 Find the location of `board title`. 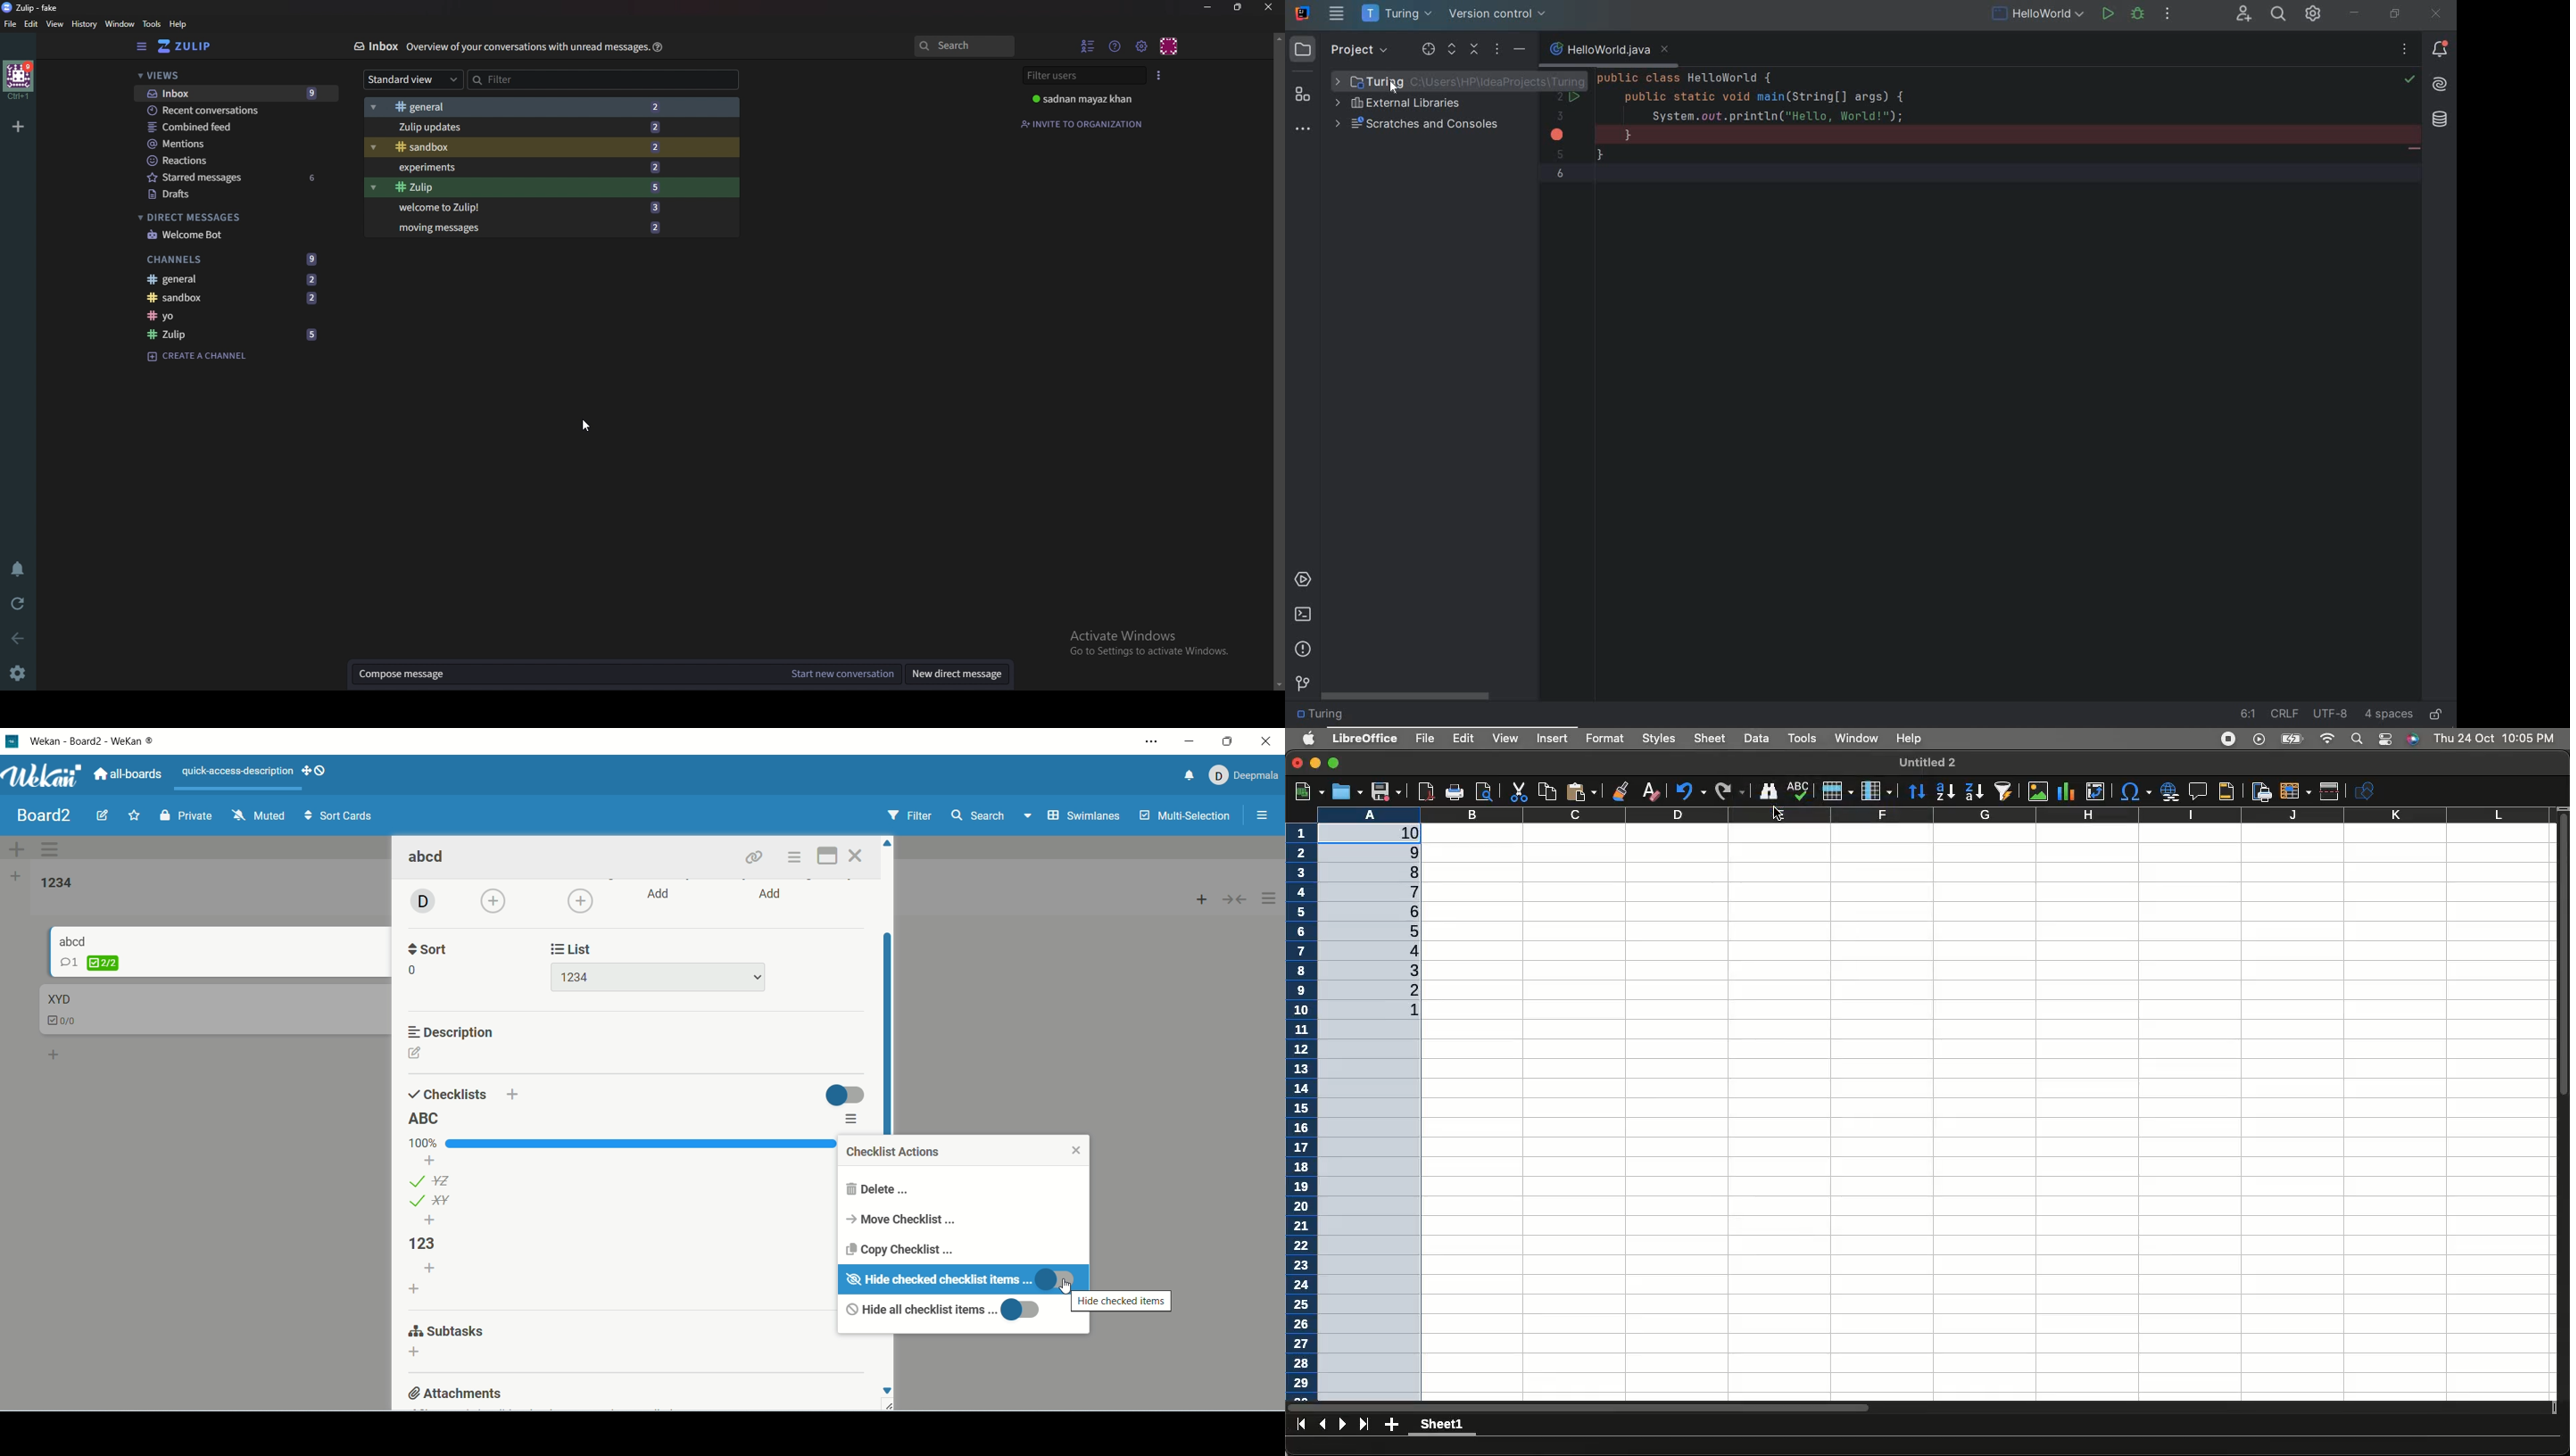

board title is located at coordinates (41, 815).